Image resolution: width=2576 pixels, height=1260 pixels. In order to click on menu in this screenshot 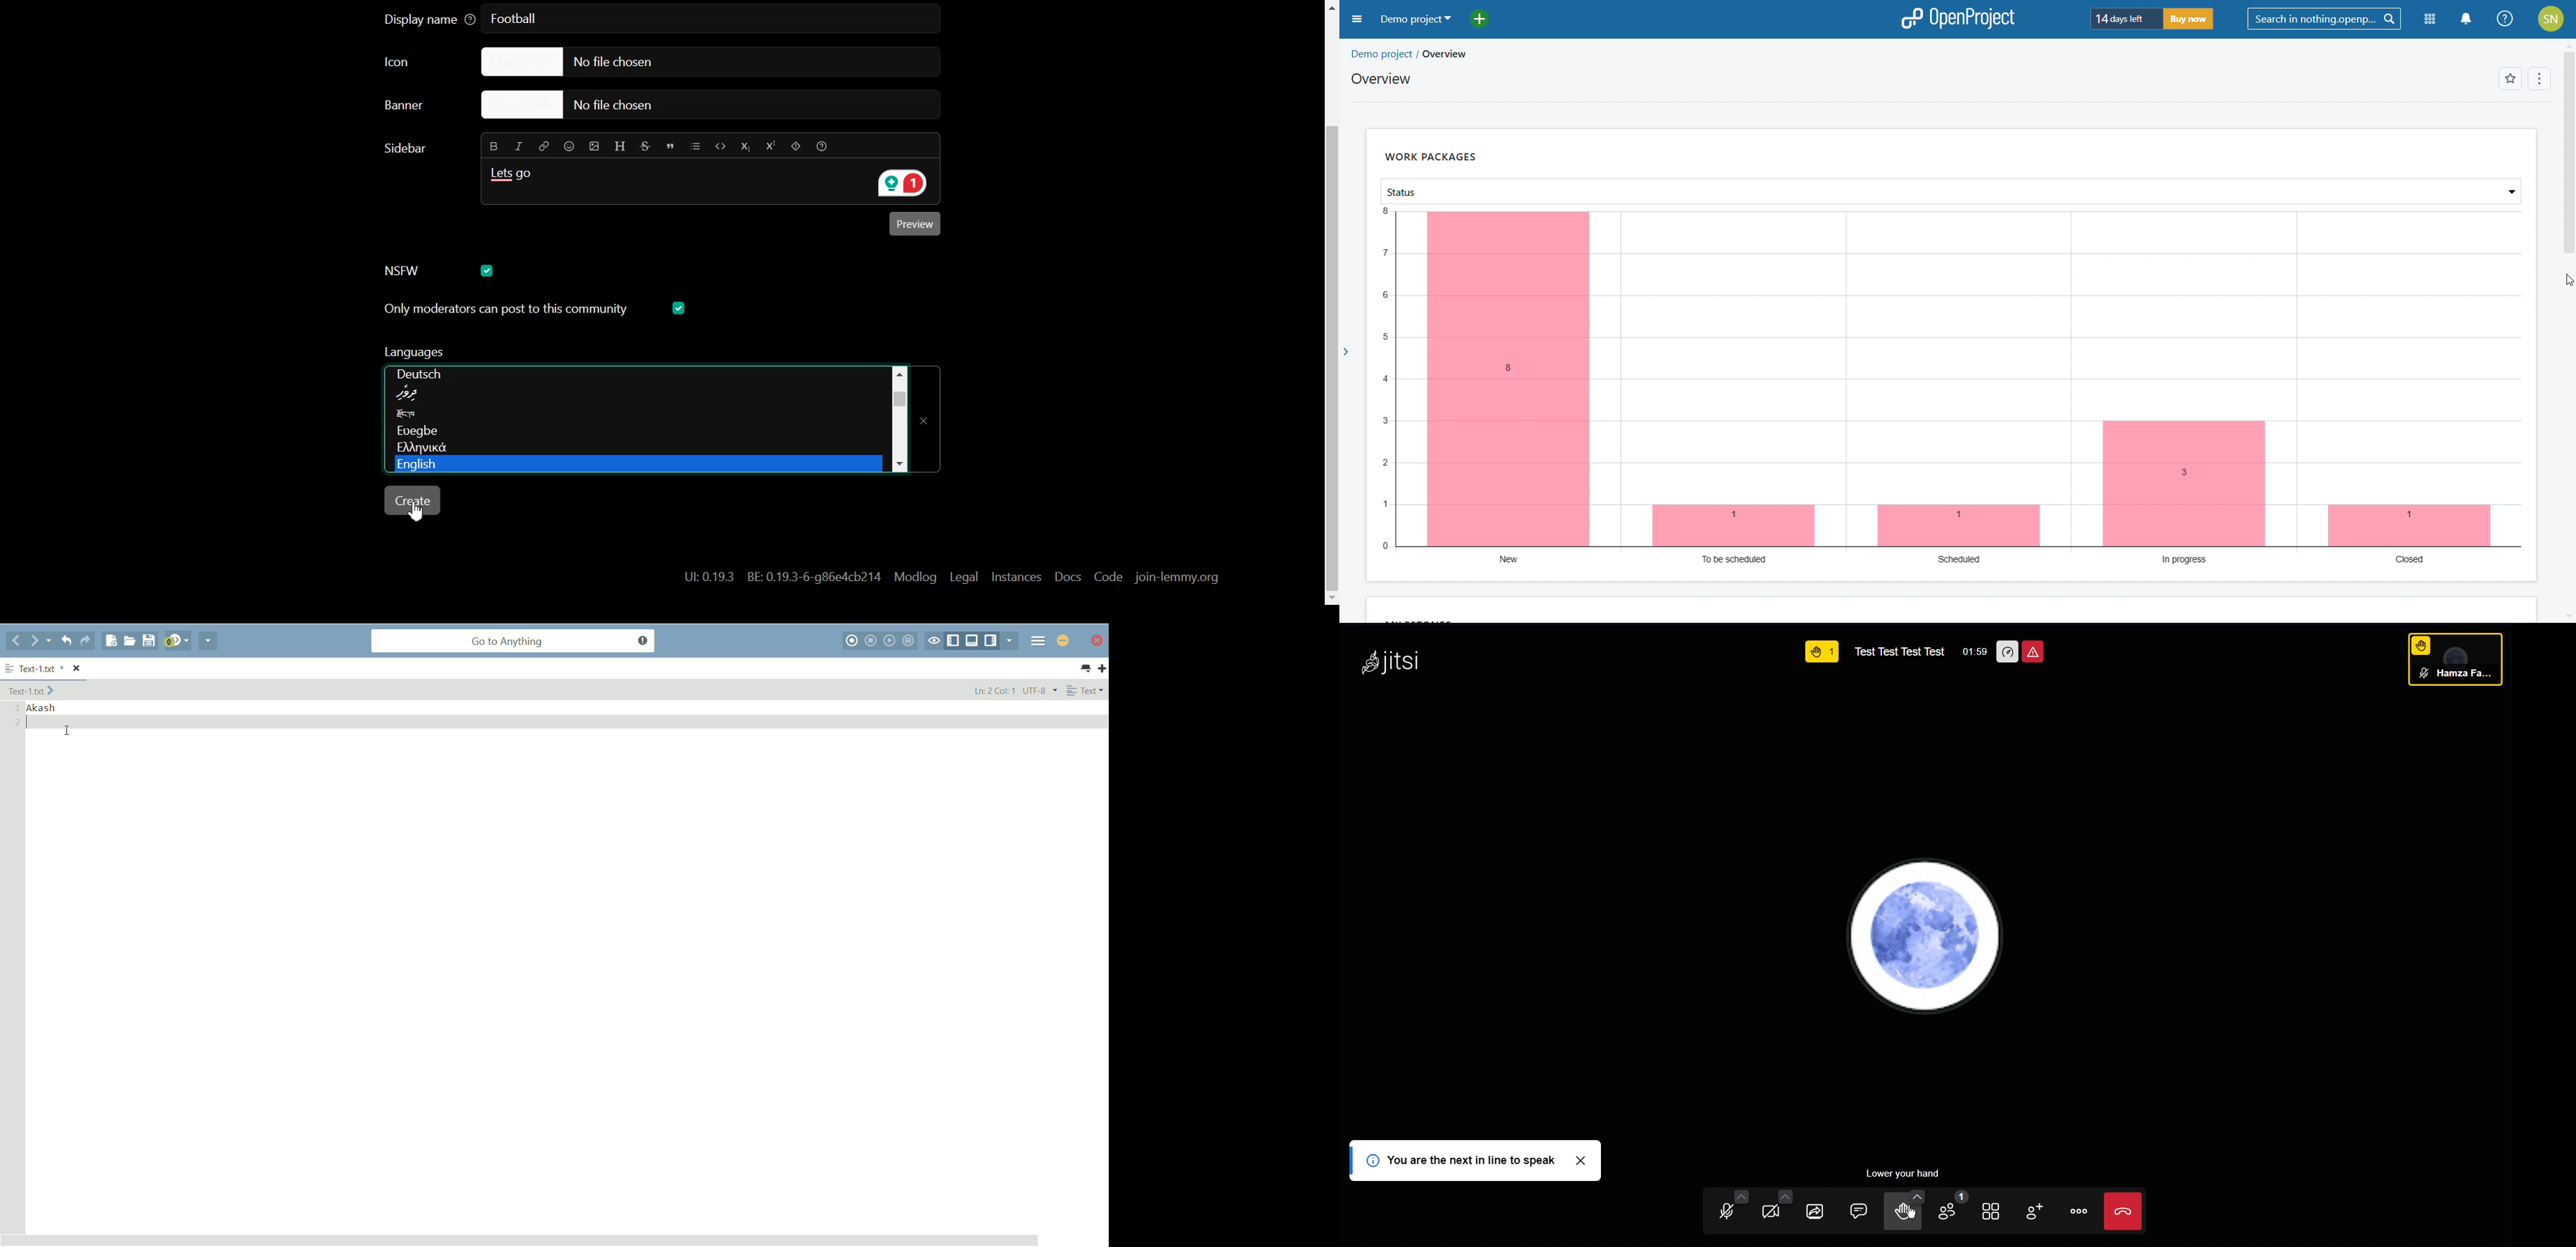, I will do `click(1038, 641)`.